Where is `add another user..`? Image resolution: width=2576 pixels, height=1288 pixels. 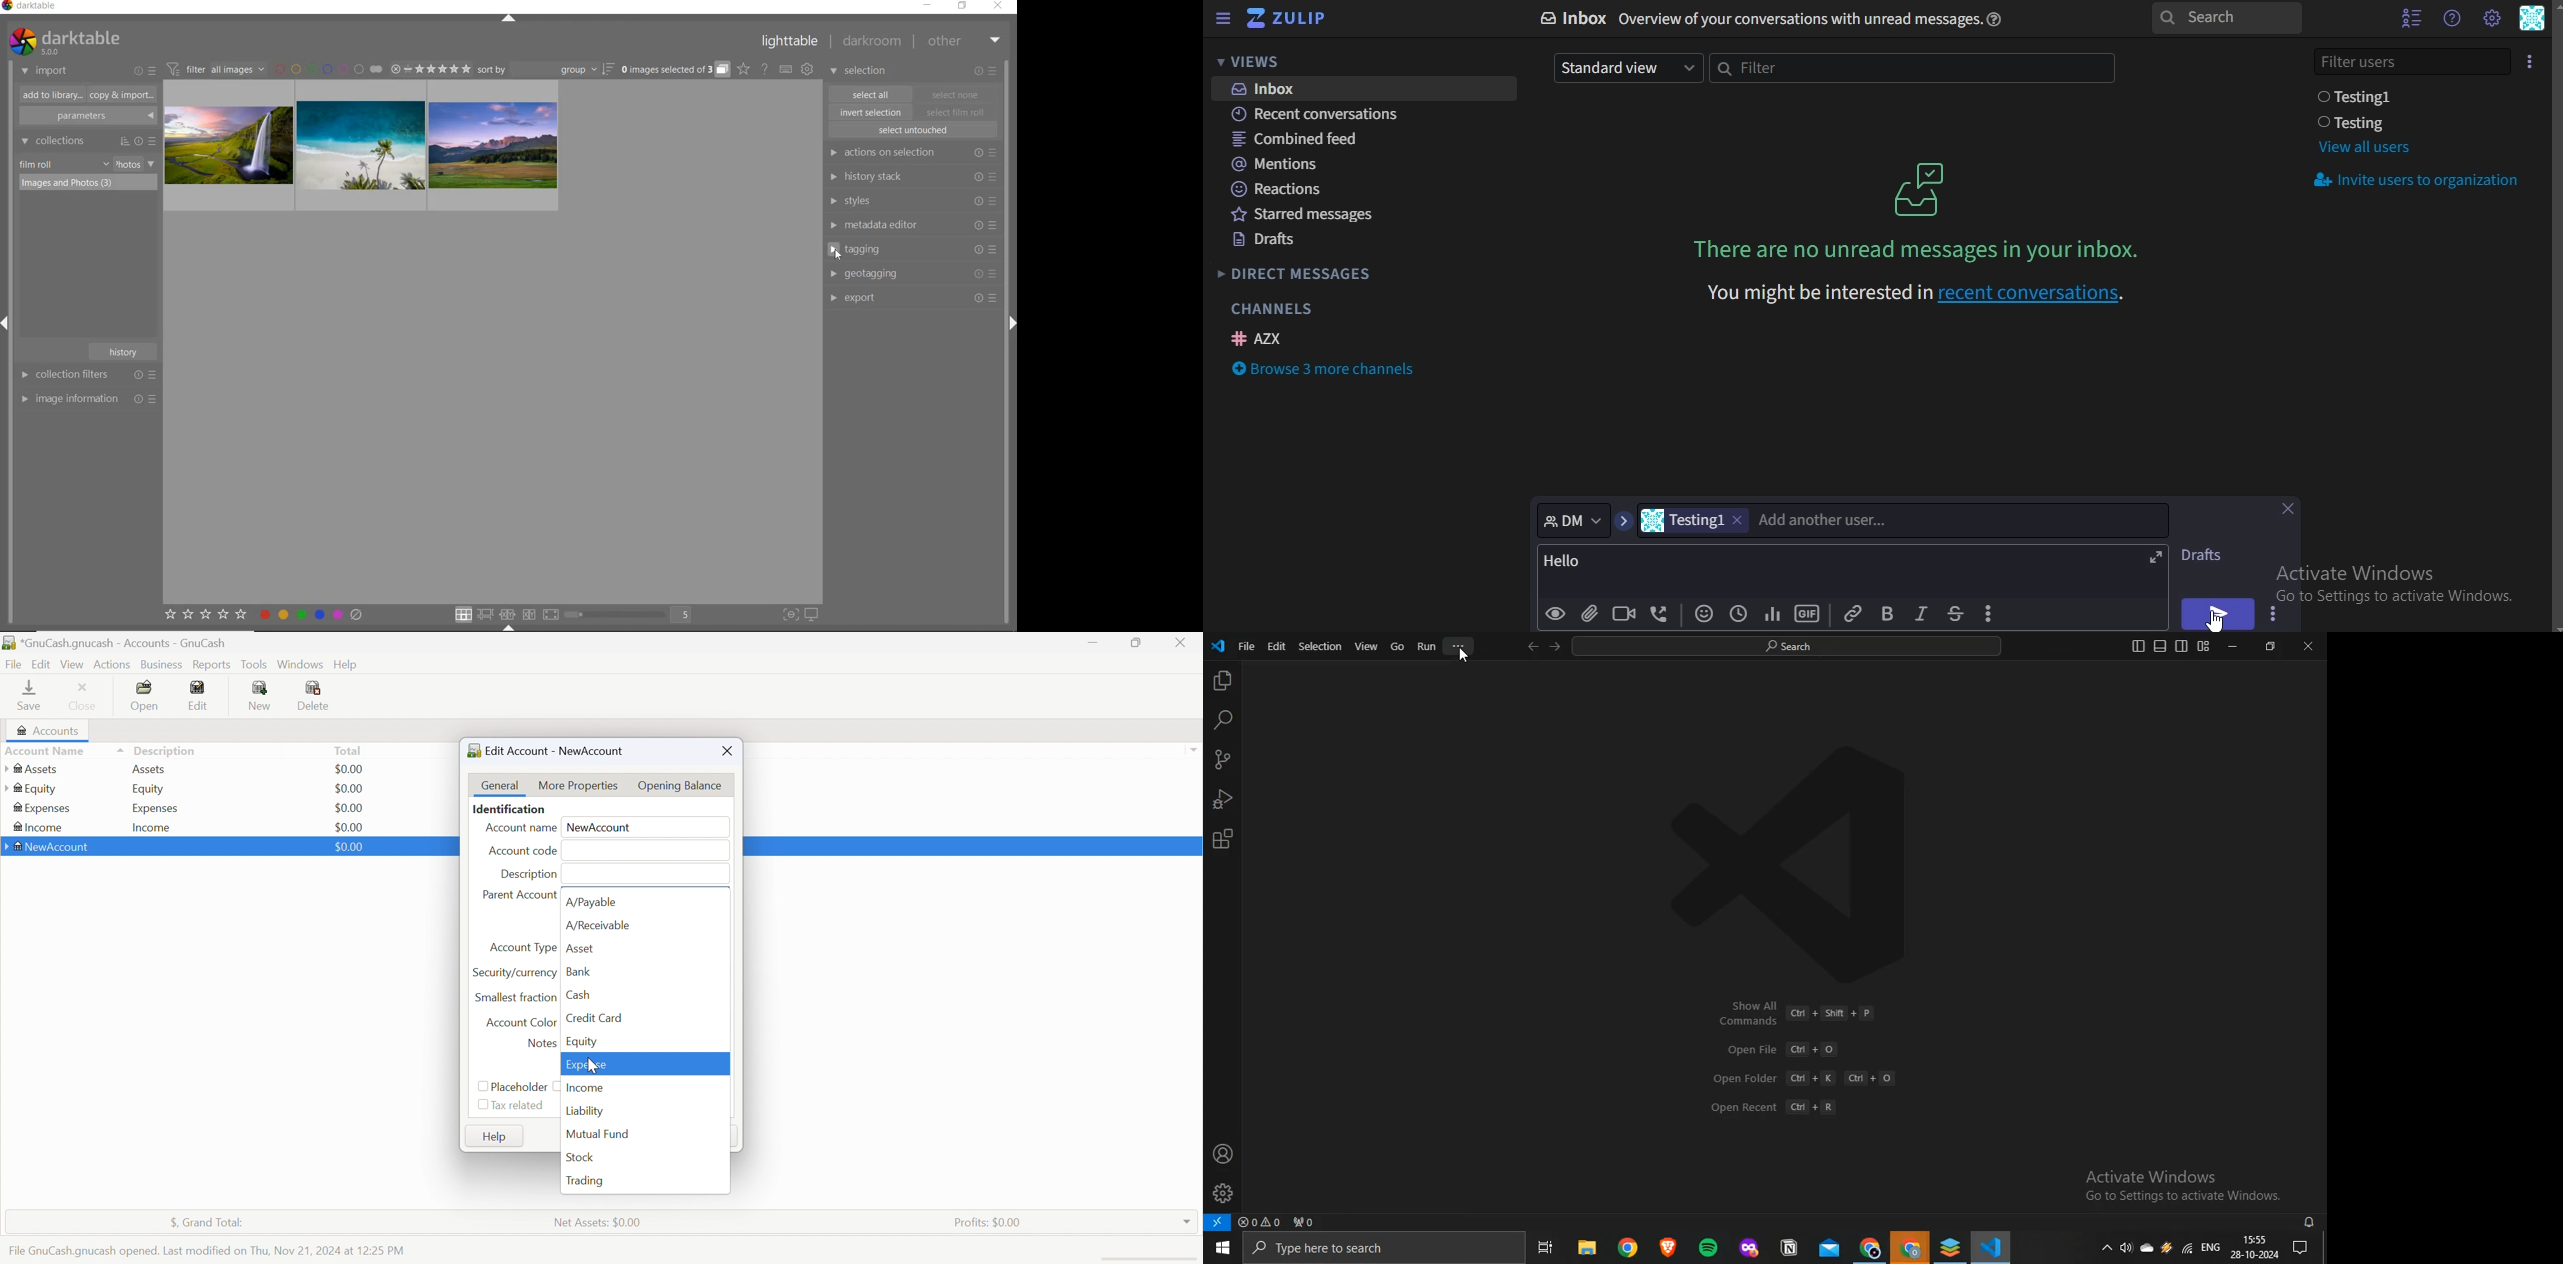
add another user.. is located at coordinates (1825, 520).